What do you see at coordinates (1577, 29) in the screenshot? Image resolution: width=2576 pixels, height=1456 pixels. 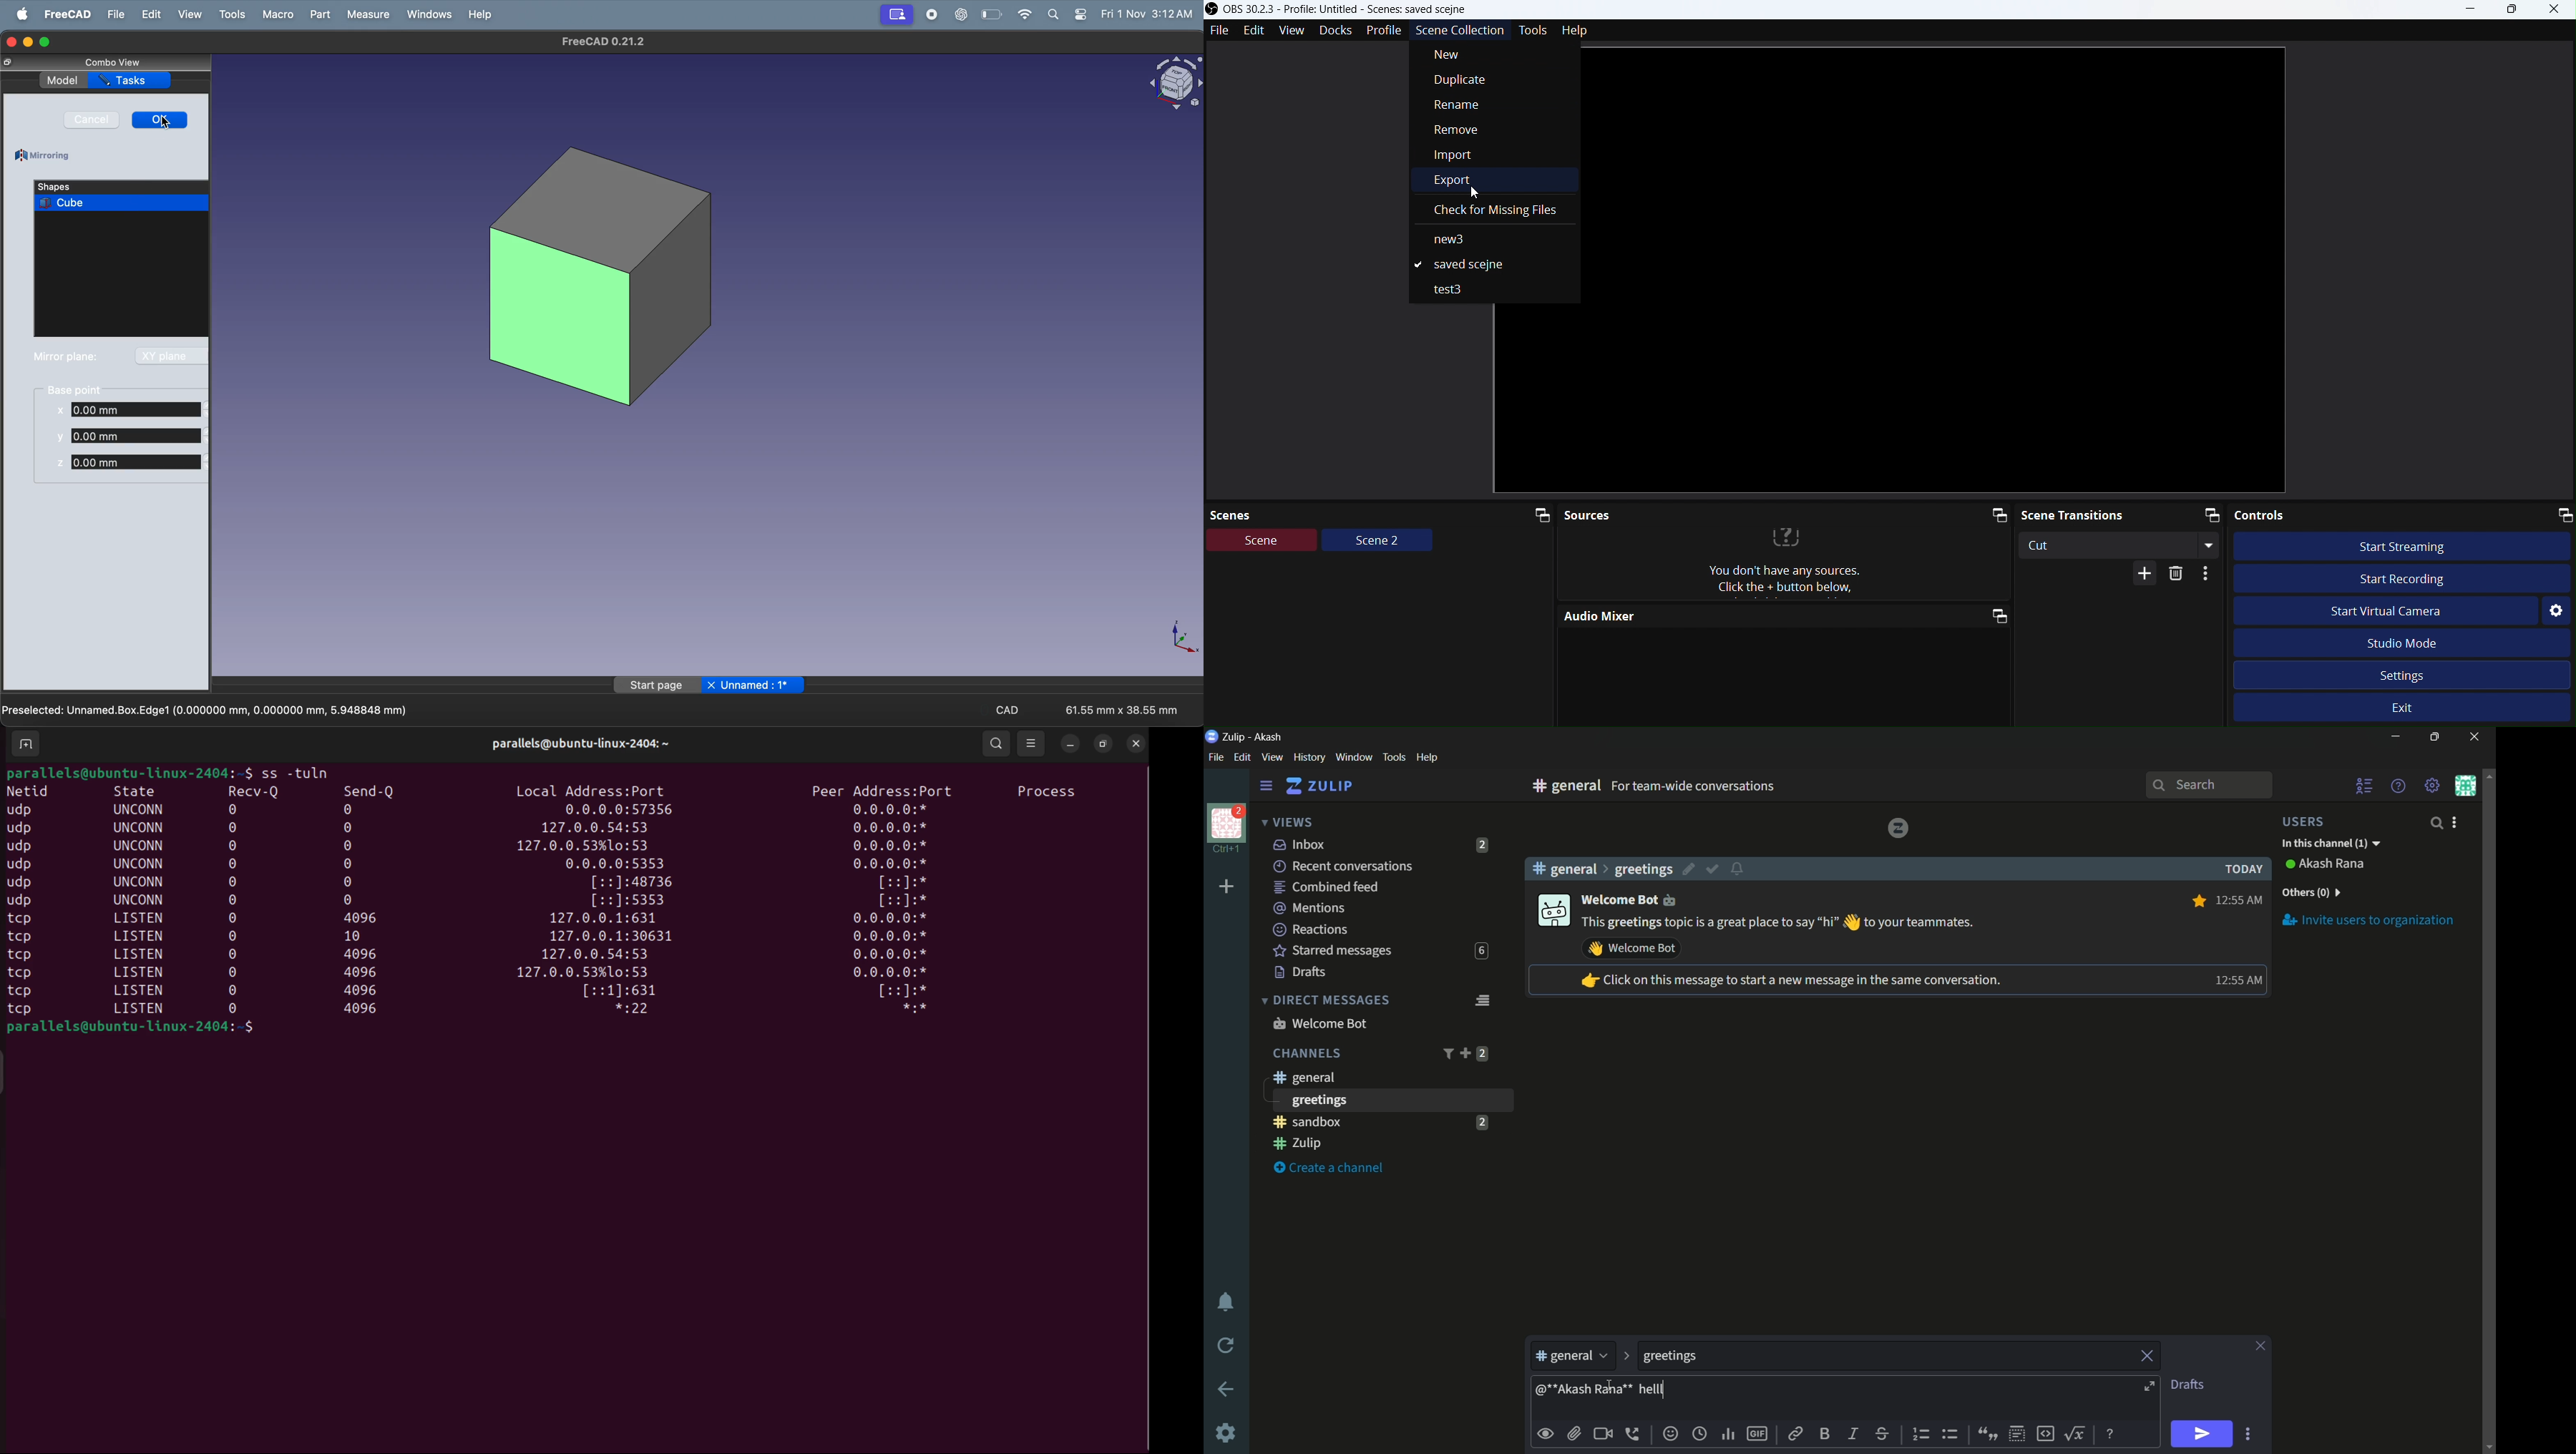 I see `Help` at bounding box center [1577, 29].